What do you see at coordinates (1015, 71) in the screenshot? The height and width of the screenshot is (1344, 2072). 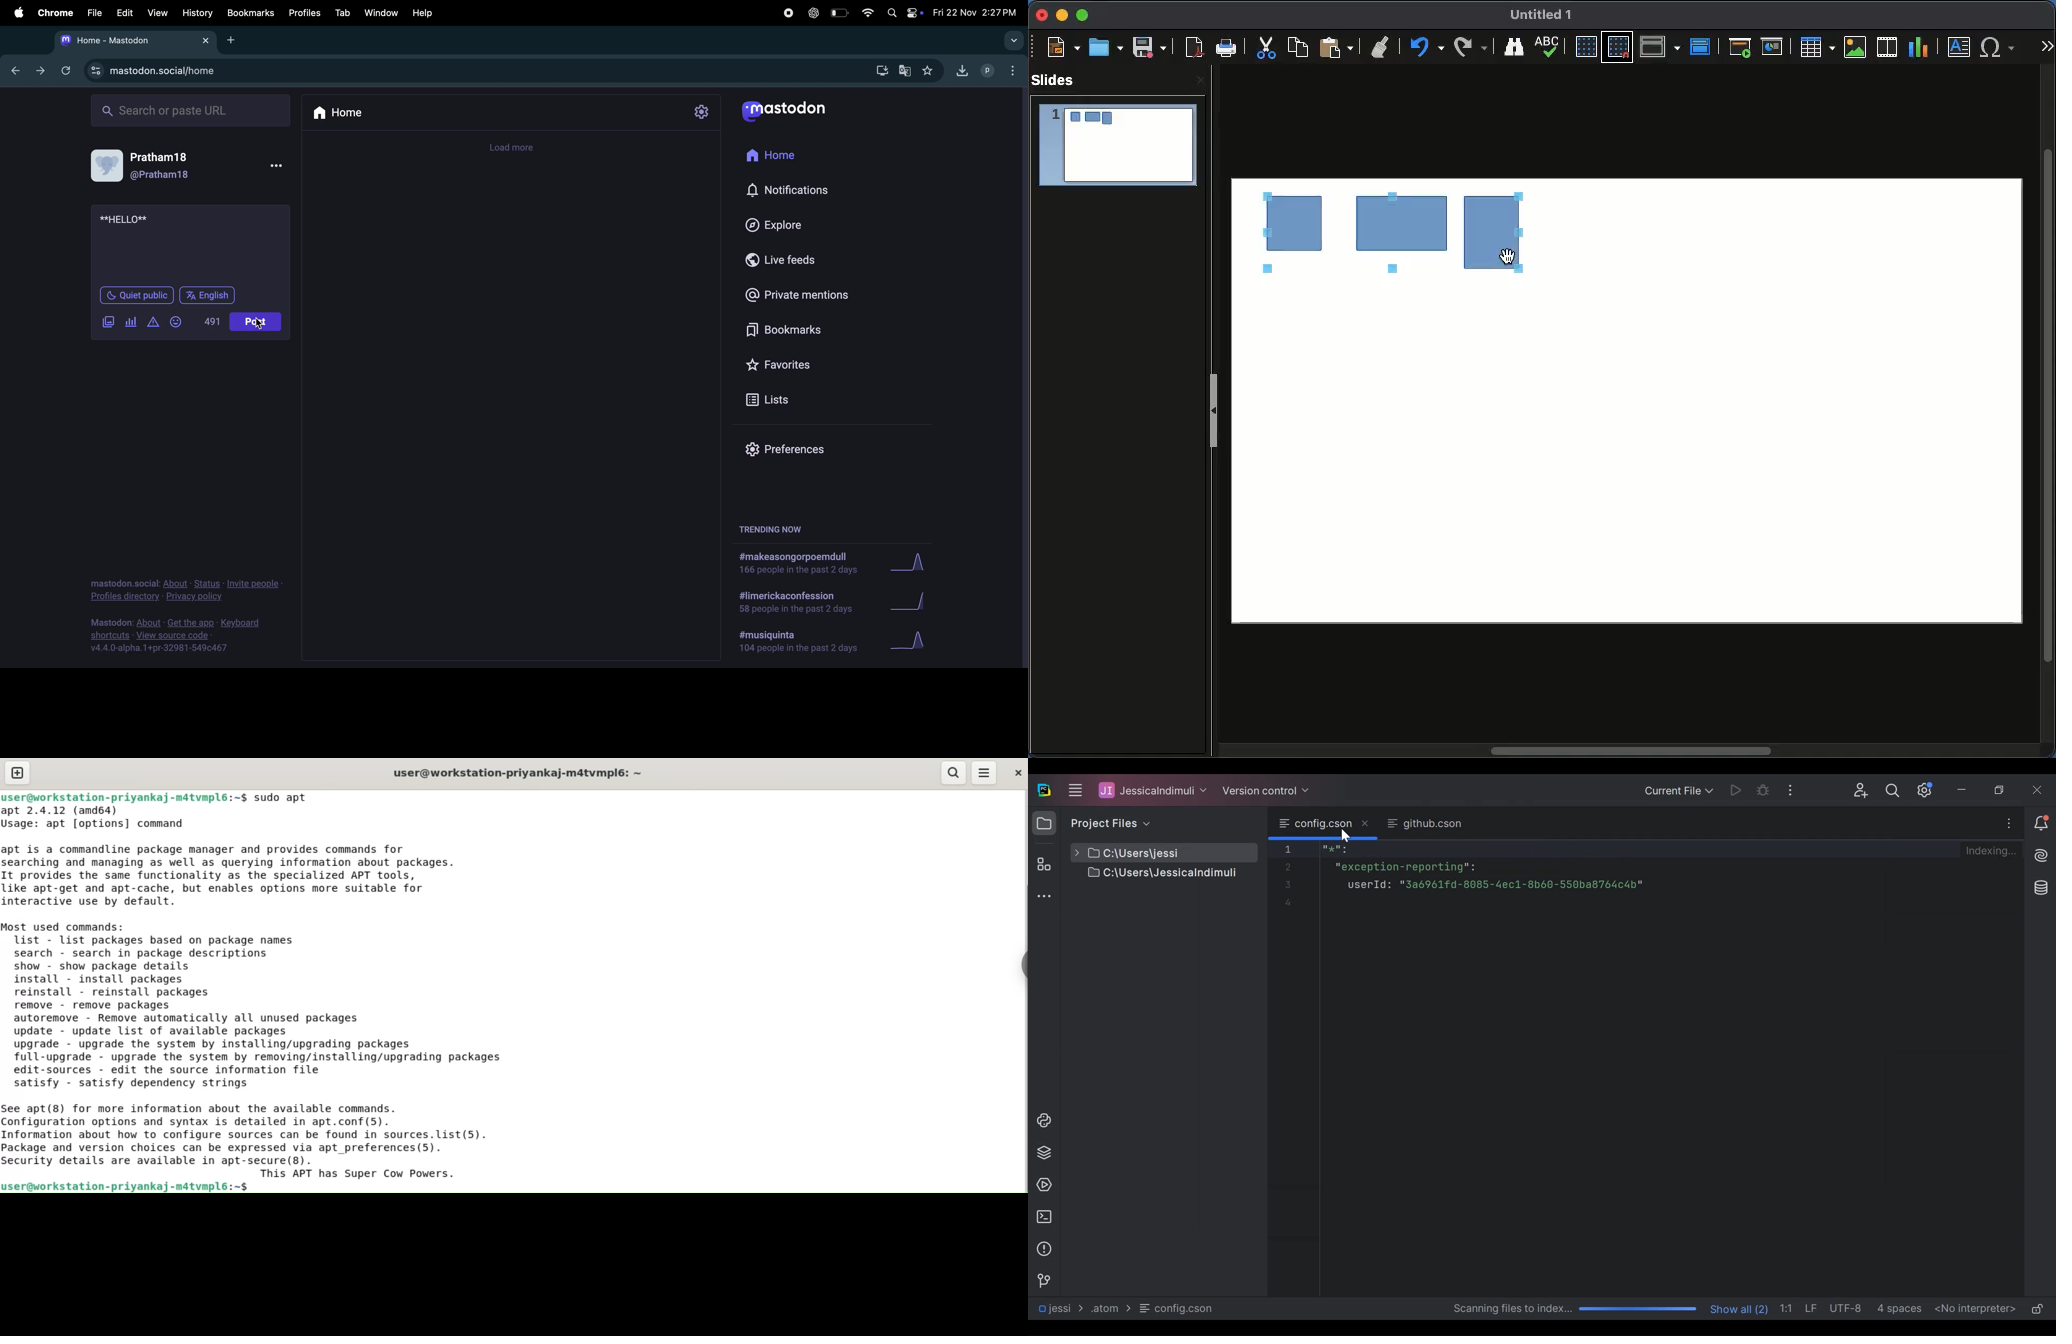 I see `options` at bounding box center [1015, 71].